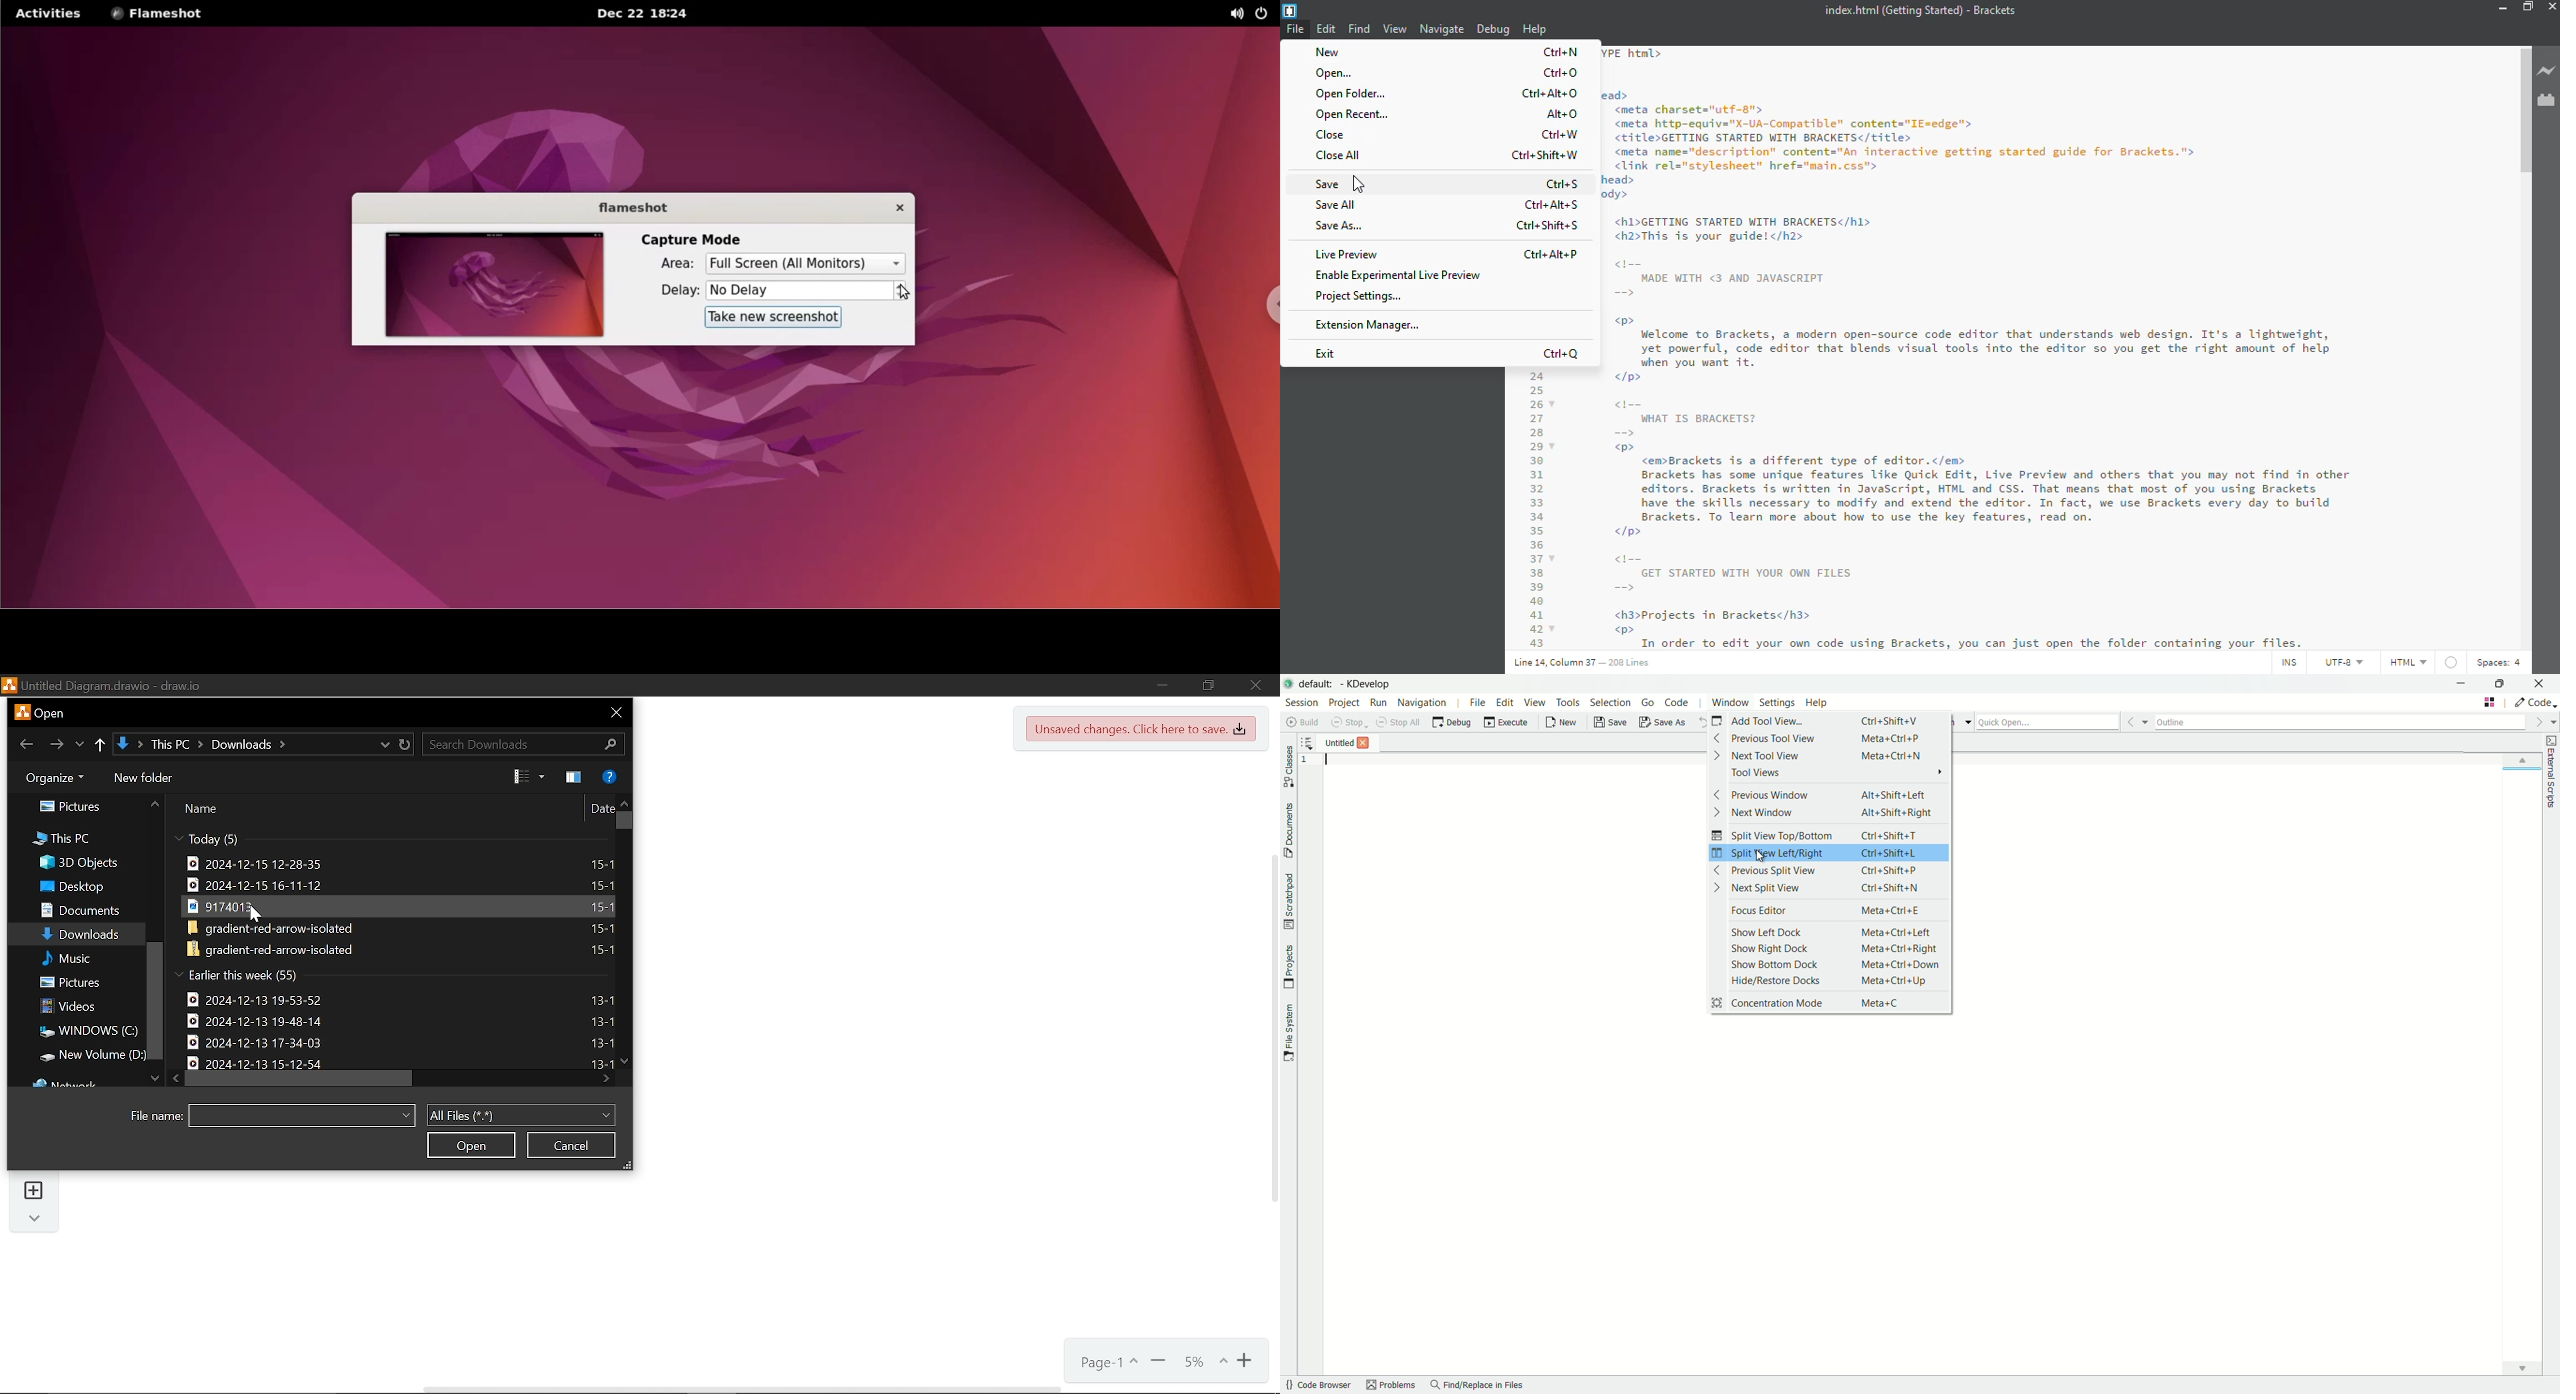  What do you see at coordinates (1360, 184) in the screenshot?
I see `cursor` at bounding box center [1360, 184].